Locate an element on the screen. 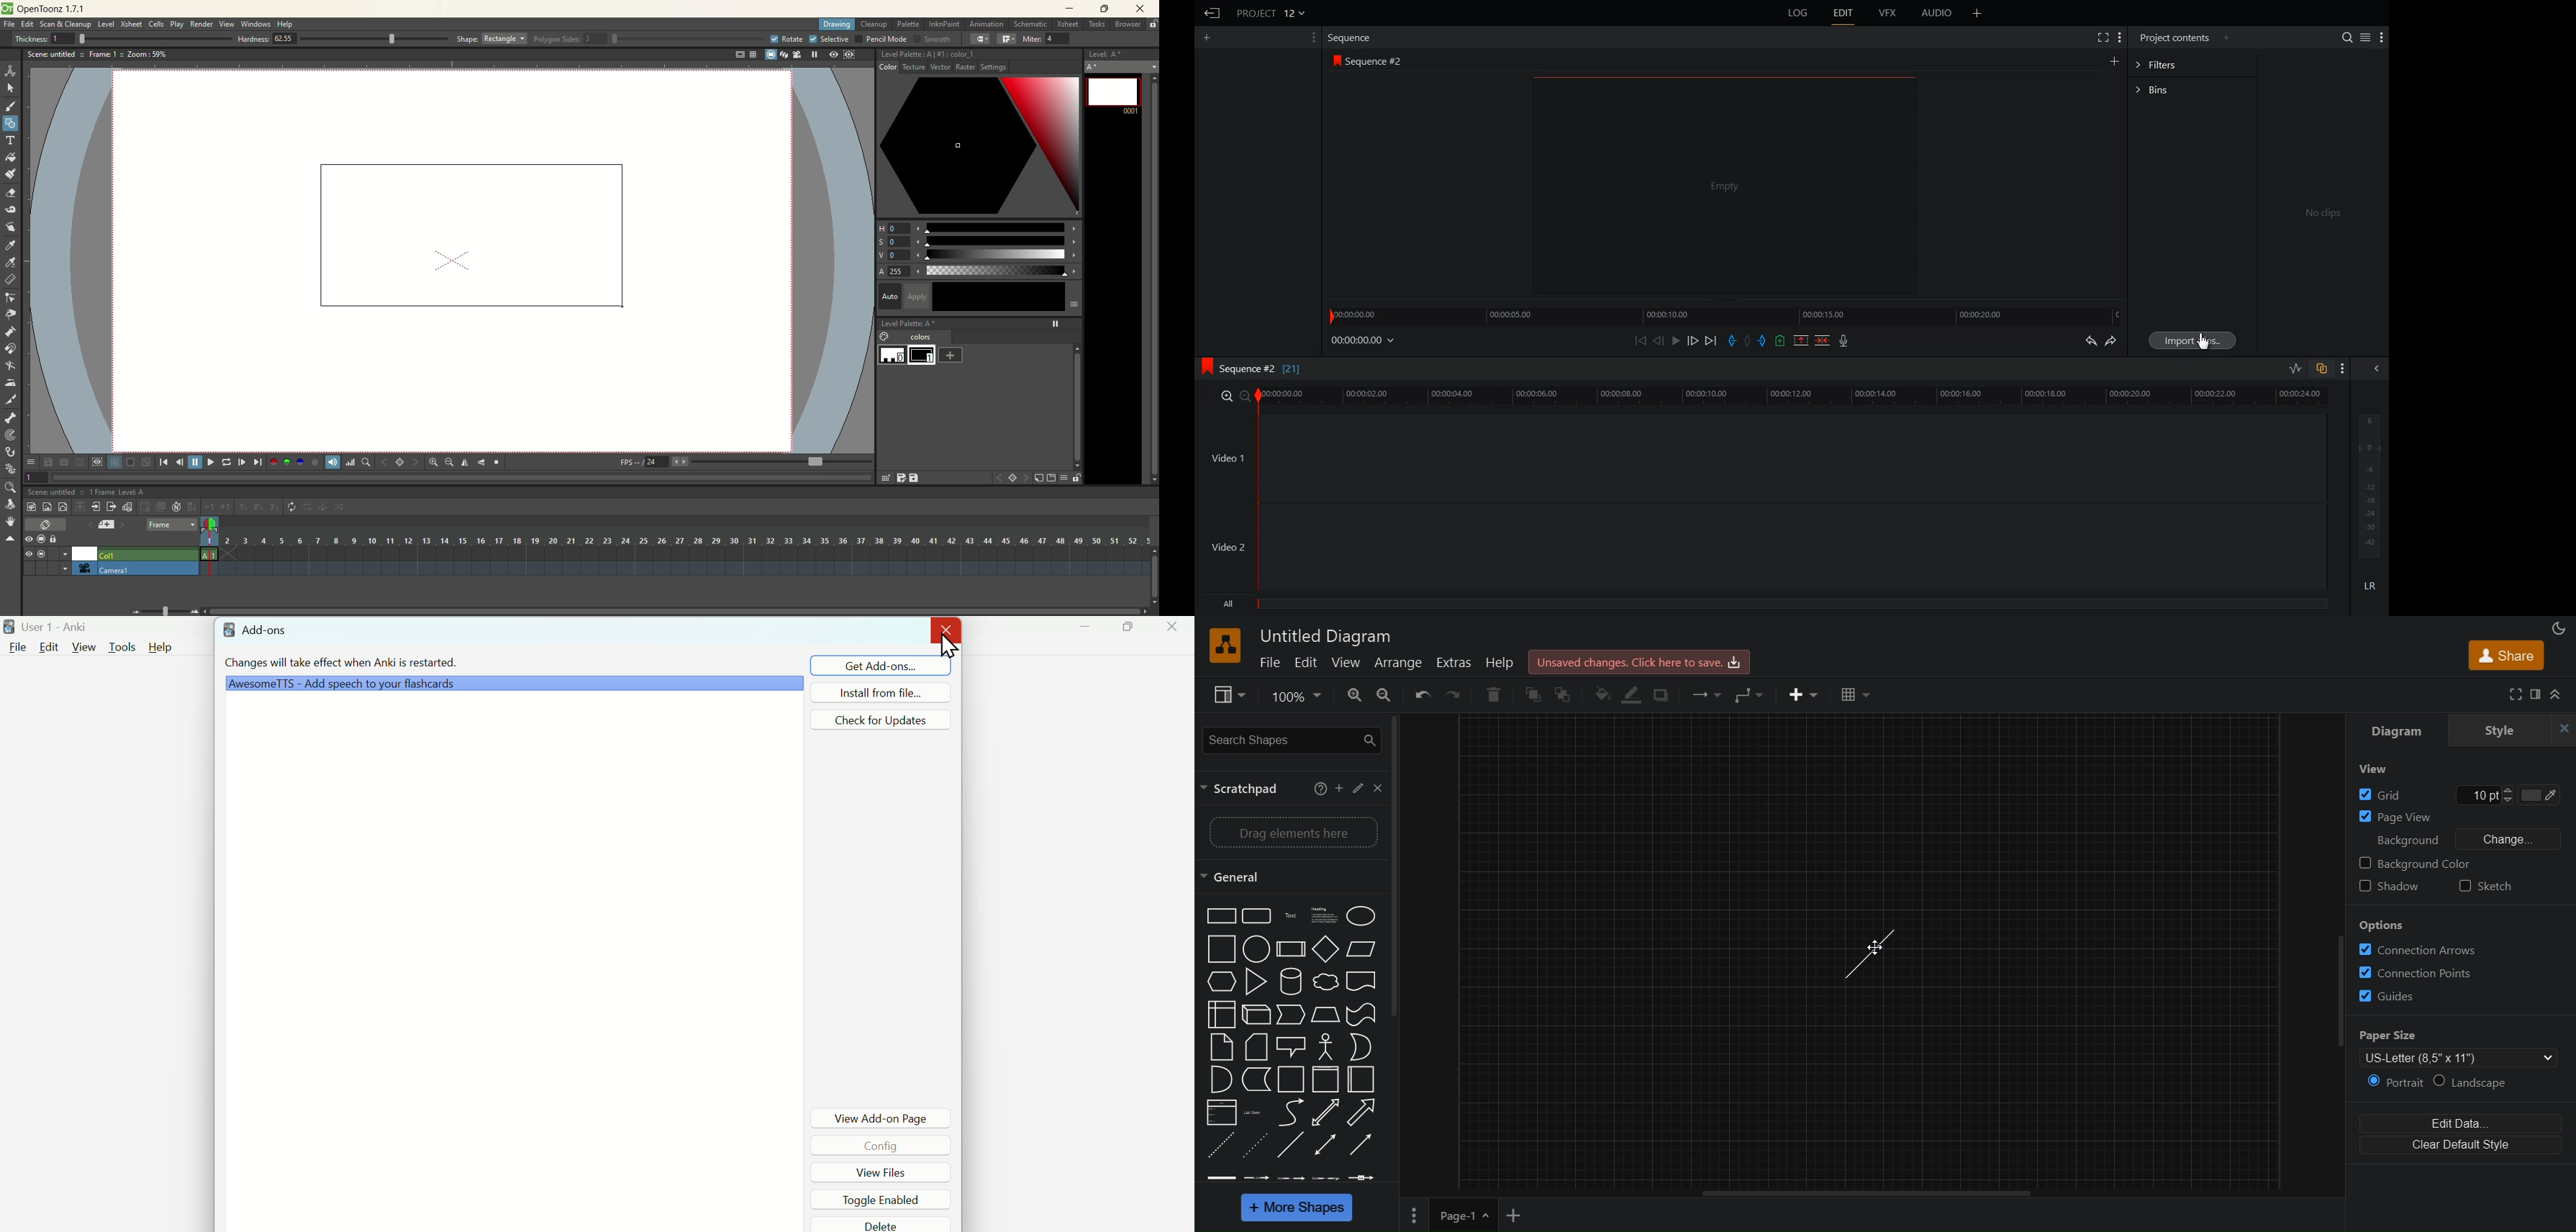 This screenshot has width=2576, height=1232. black background is located at coordinates (130, 463).